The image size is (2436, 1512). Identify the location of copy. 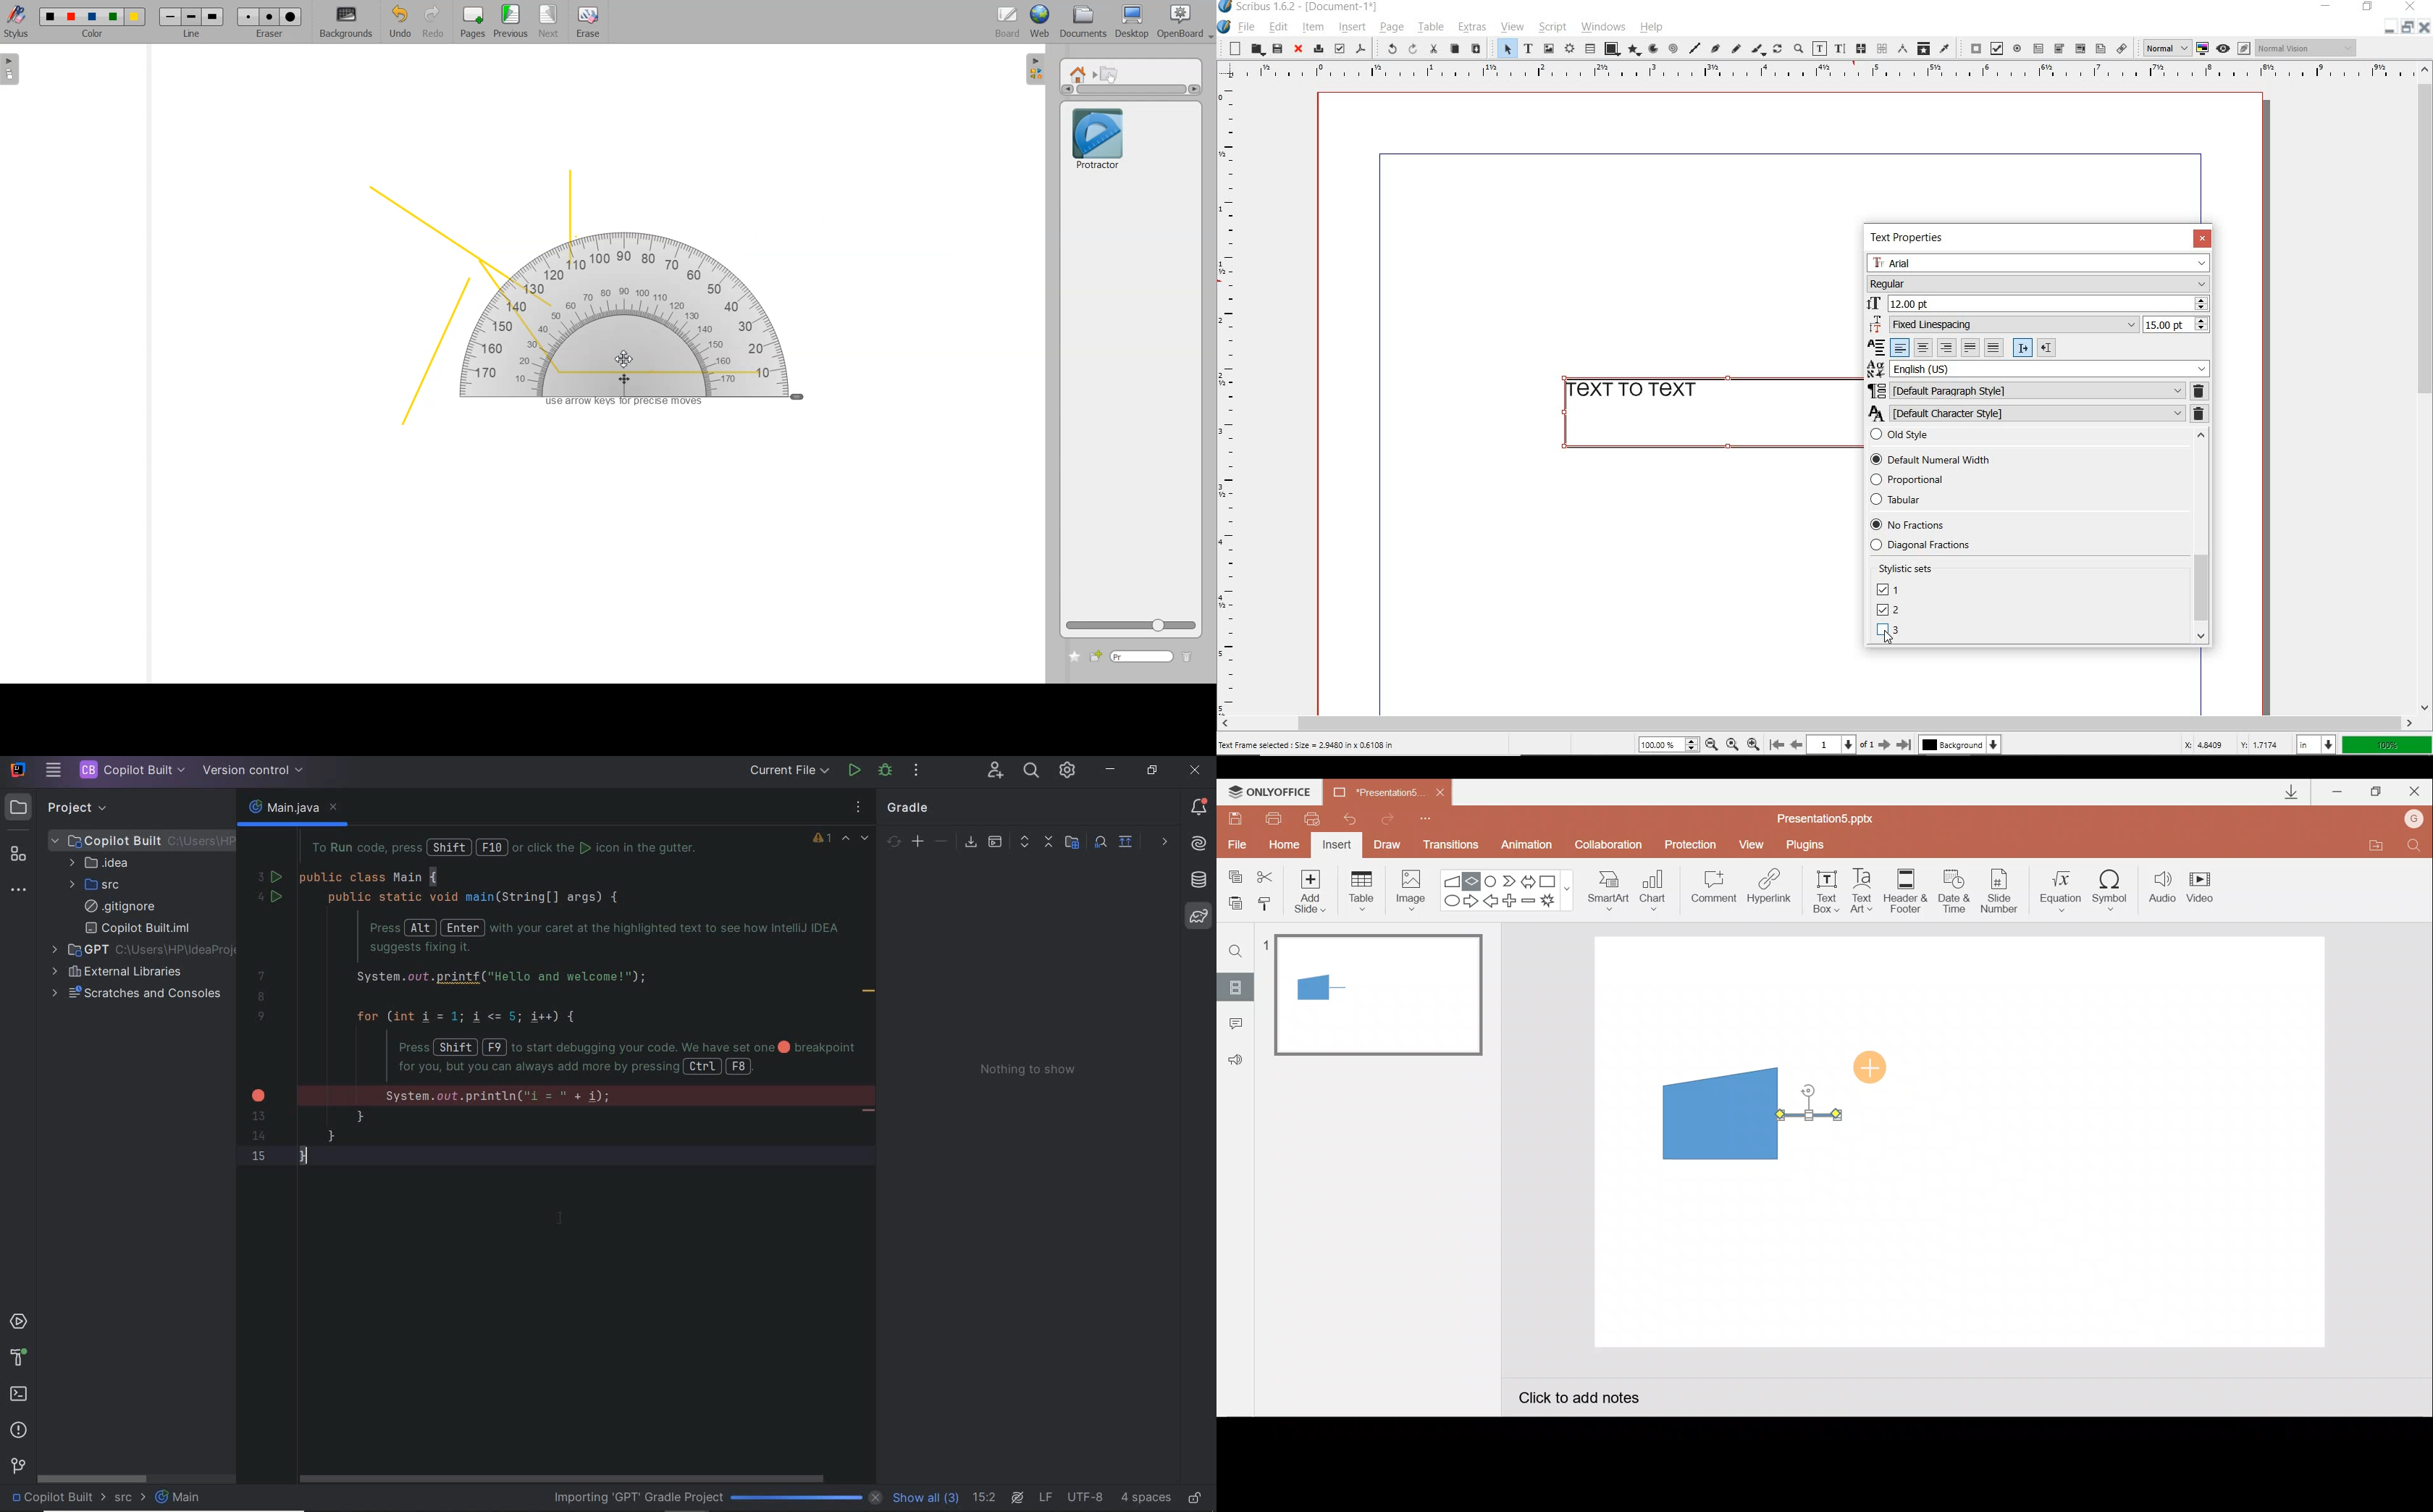
(1454, 49).